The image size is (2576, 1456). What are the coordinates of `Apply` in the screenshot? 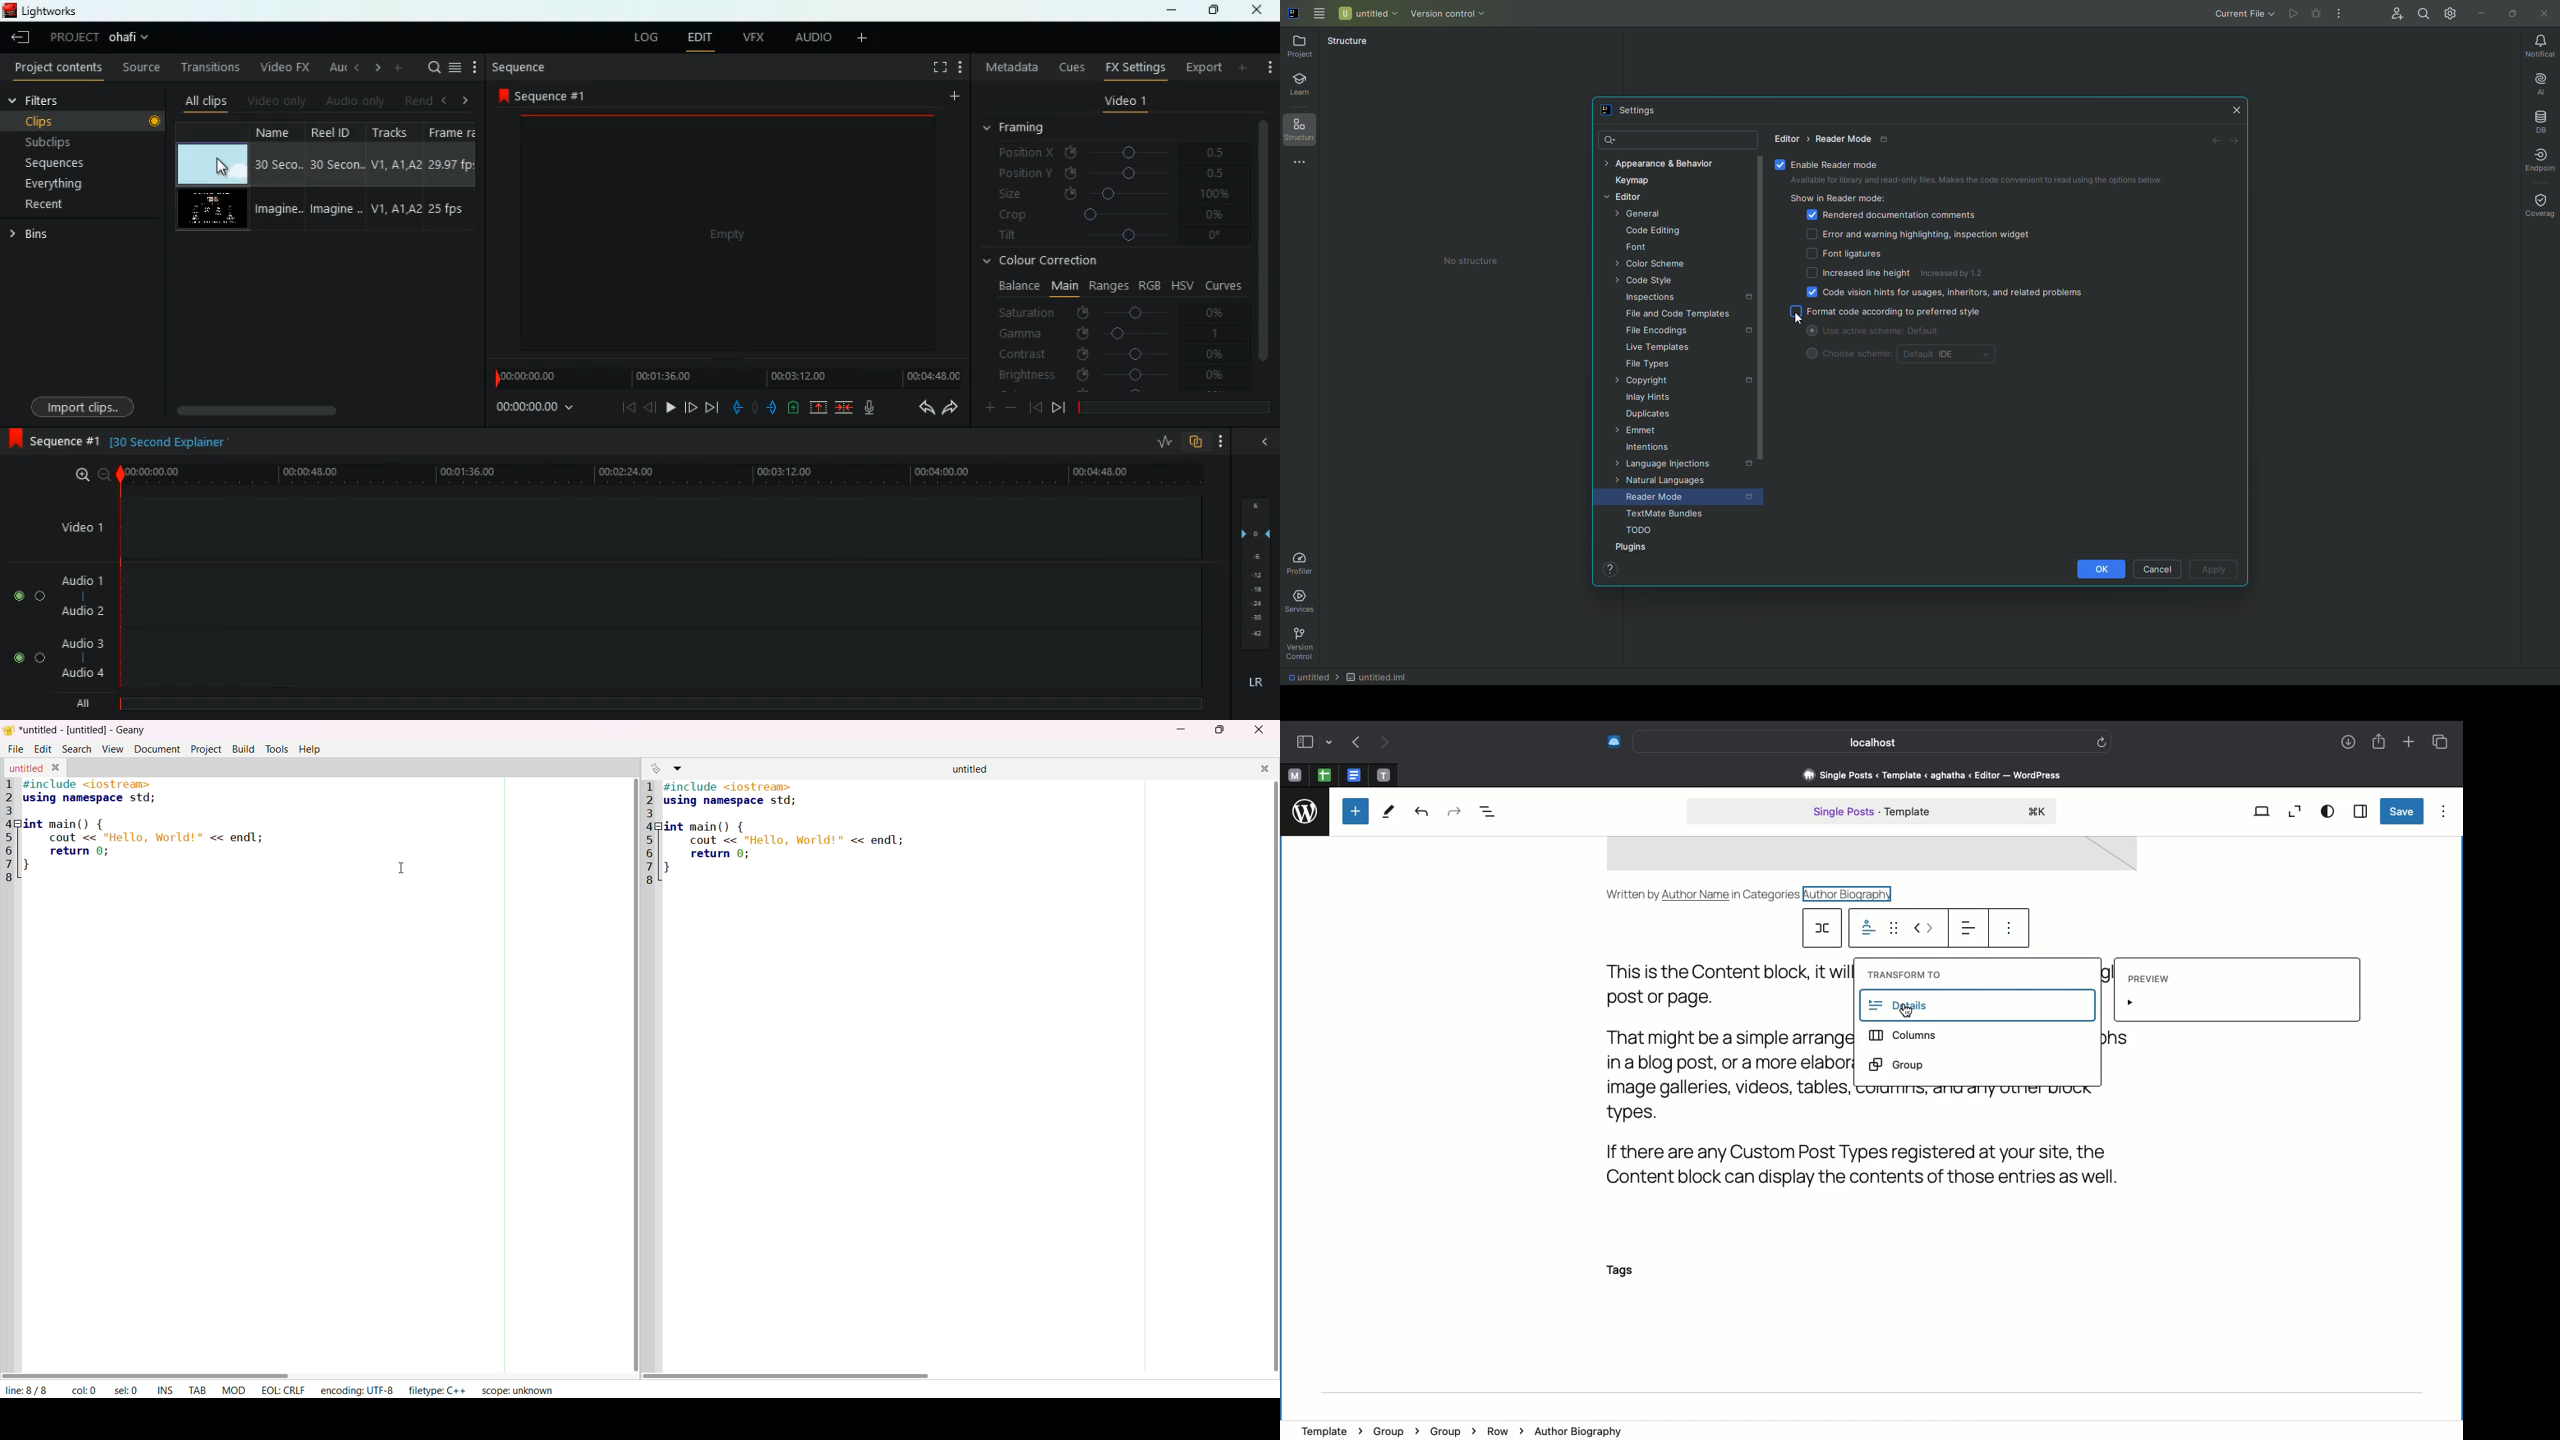 It's located at (2214, 570).